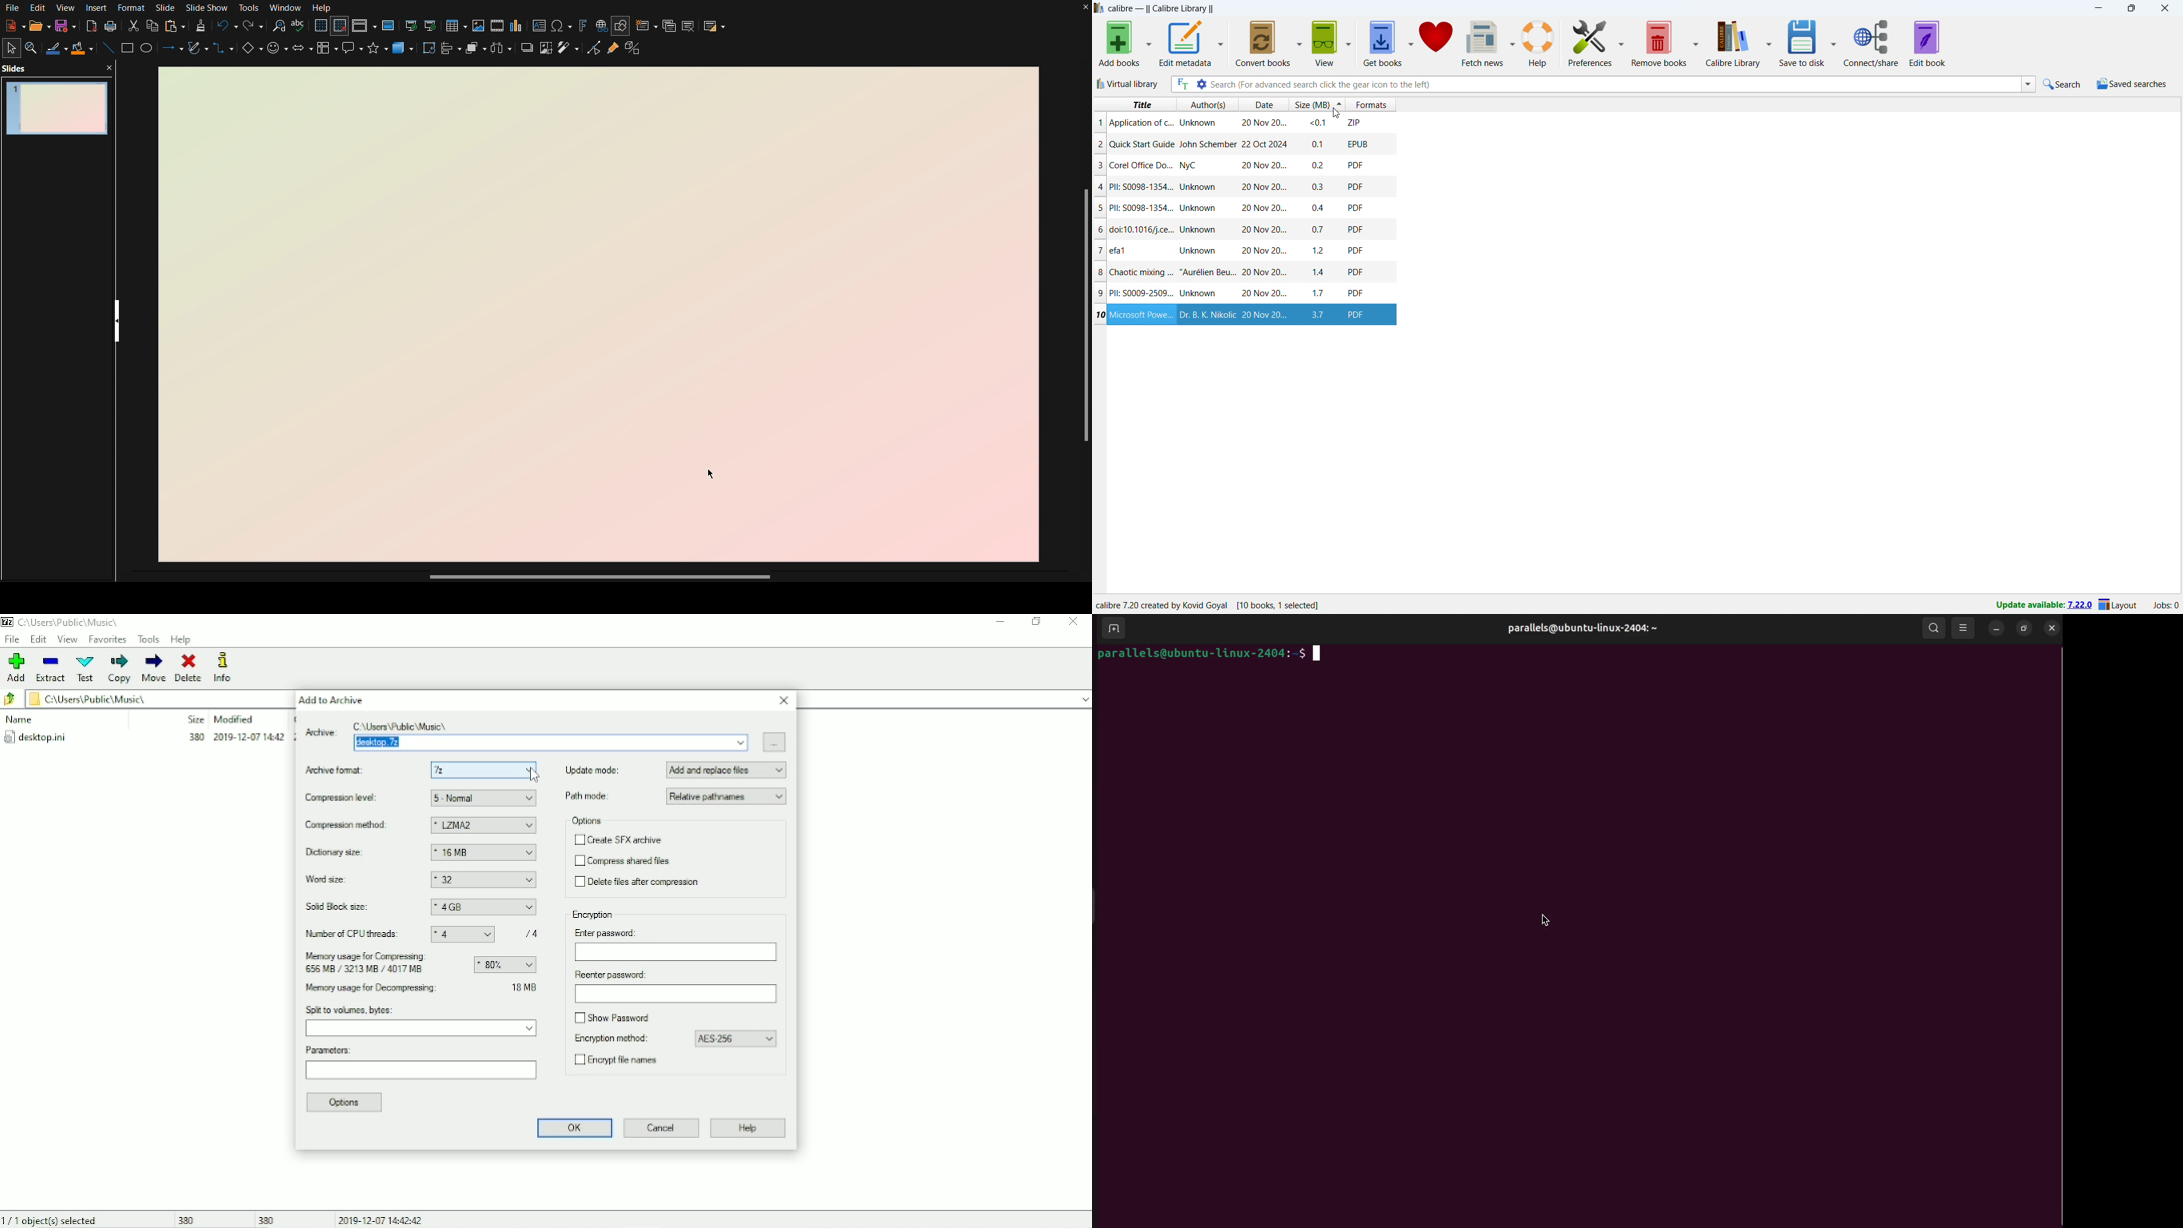 This screenshot has height=1232, width=2184. What do you see at coordinates (662, 1127) in the screenshot?
I see `Cancel` at bounding box center [662, 1127].